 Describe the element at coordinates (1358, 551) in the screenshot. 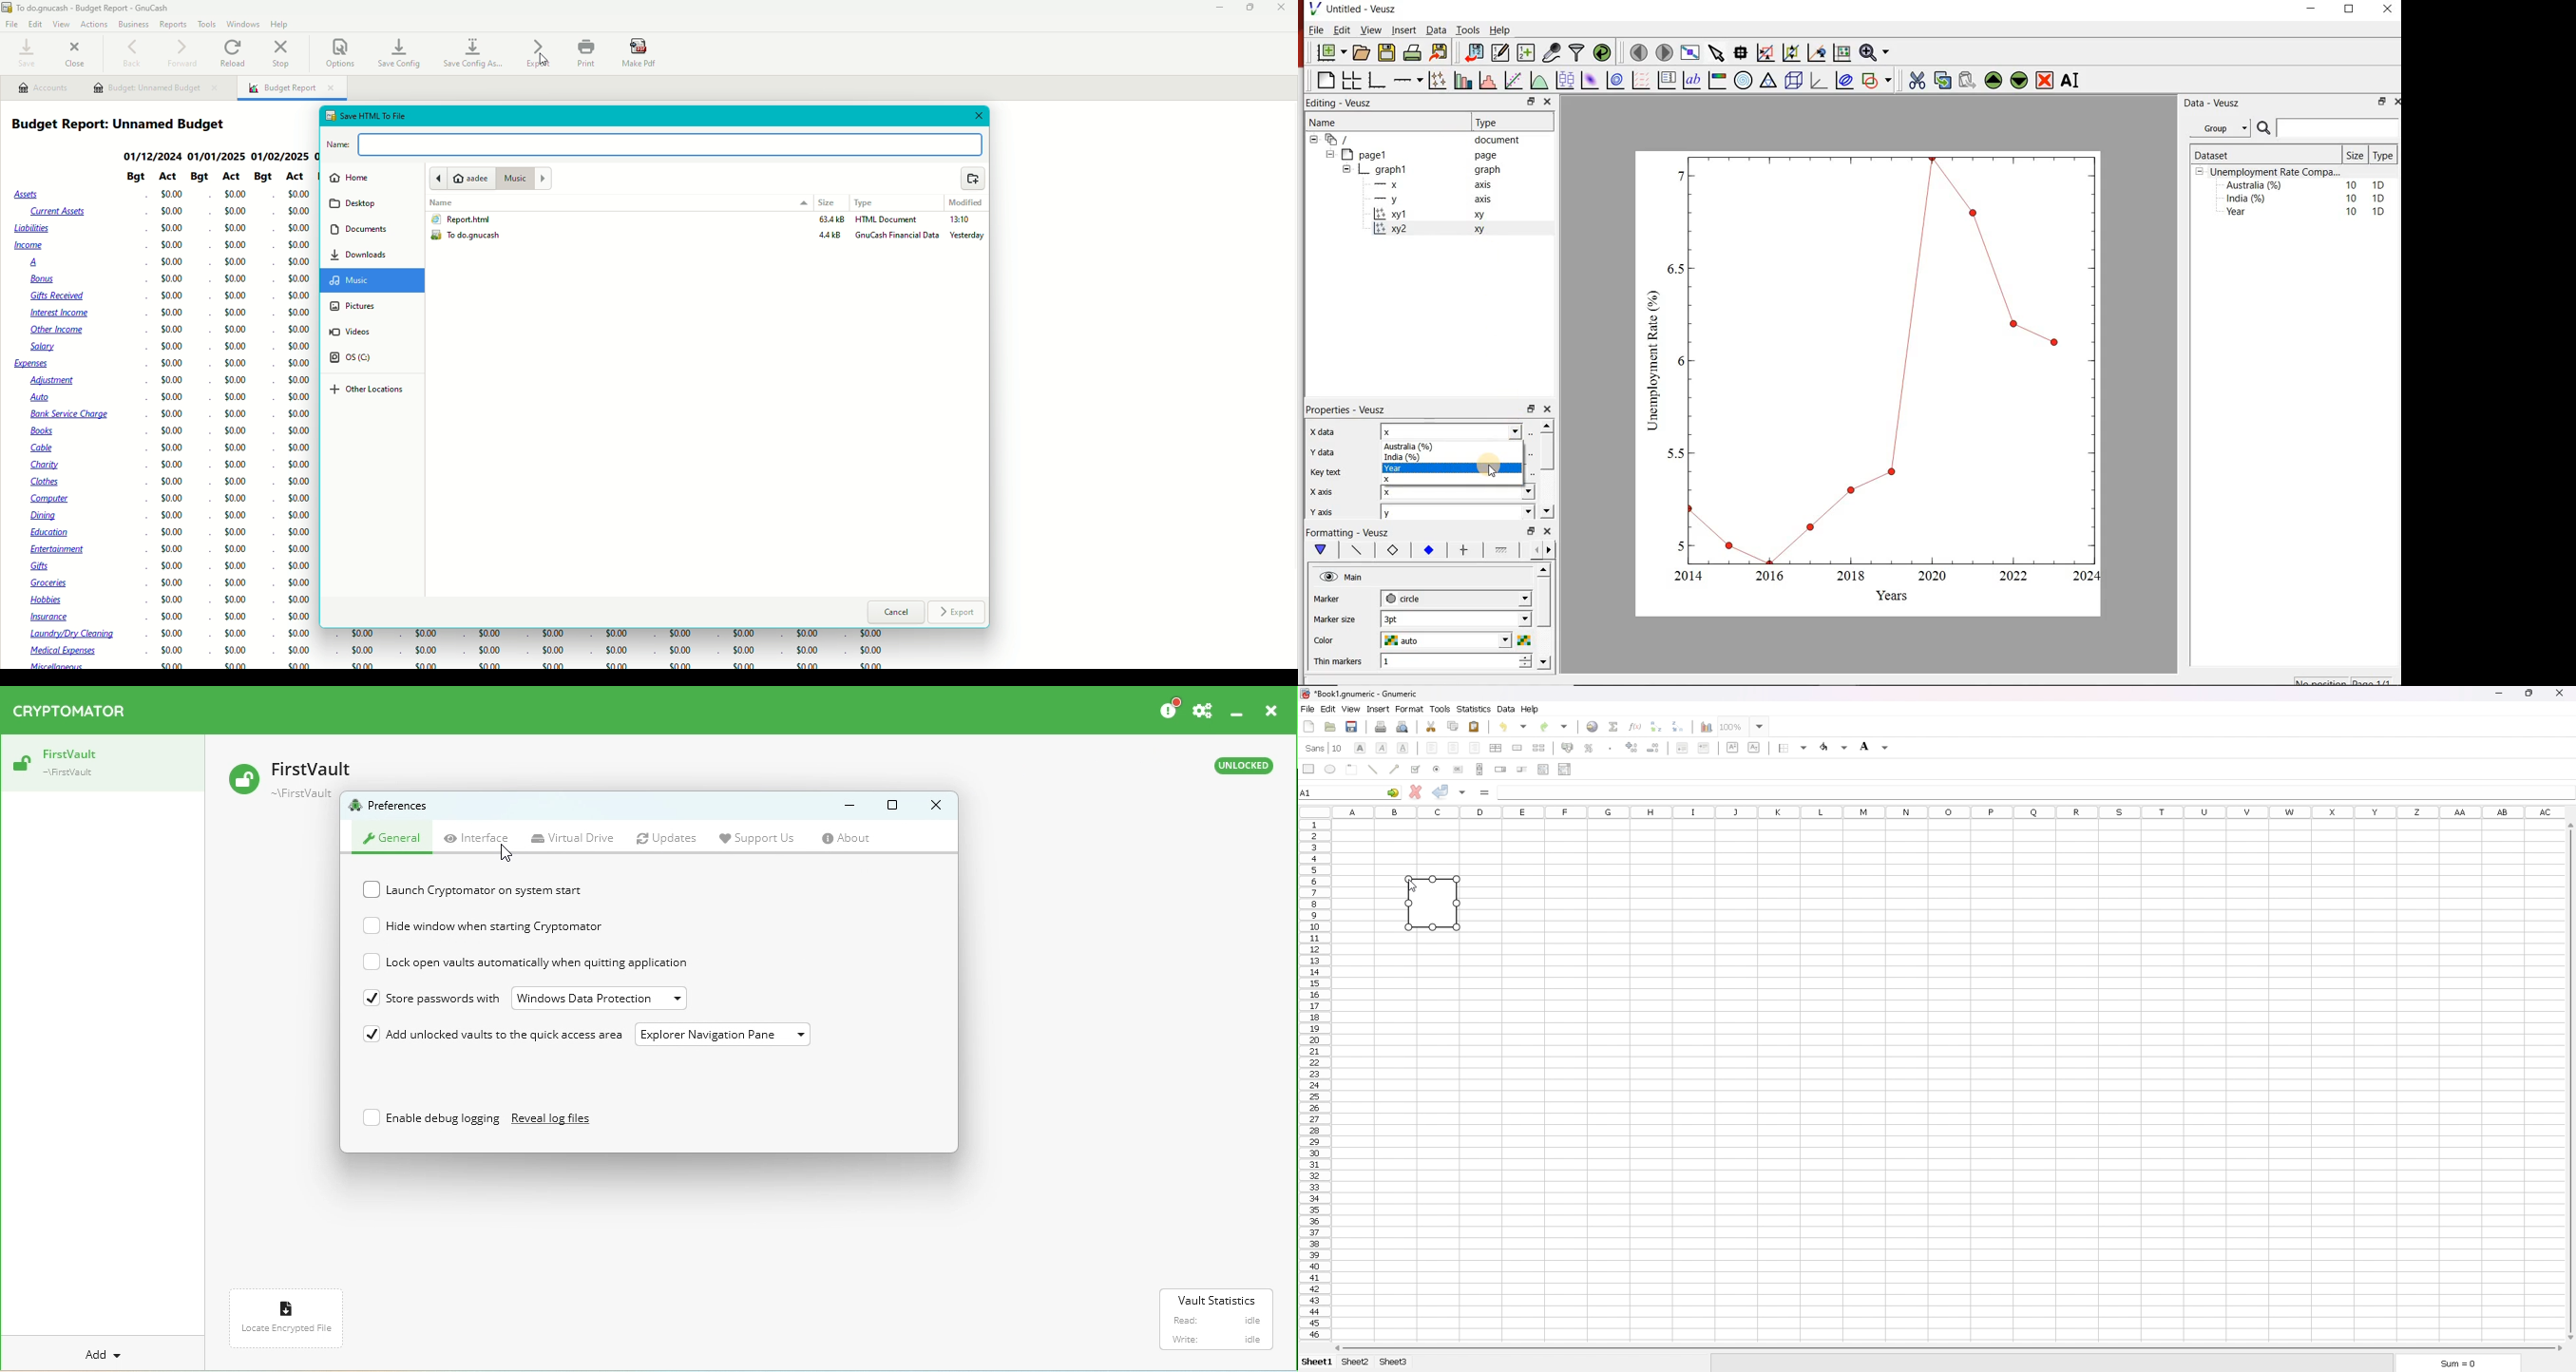

I see `plot line` at that location.